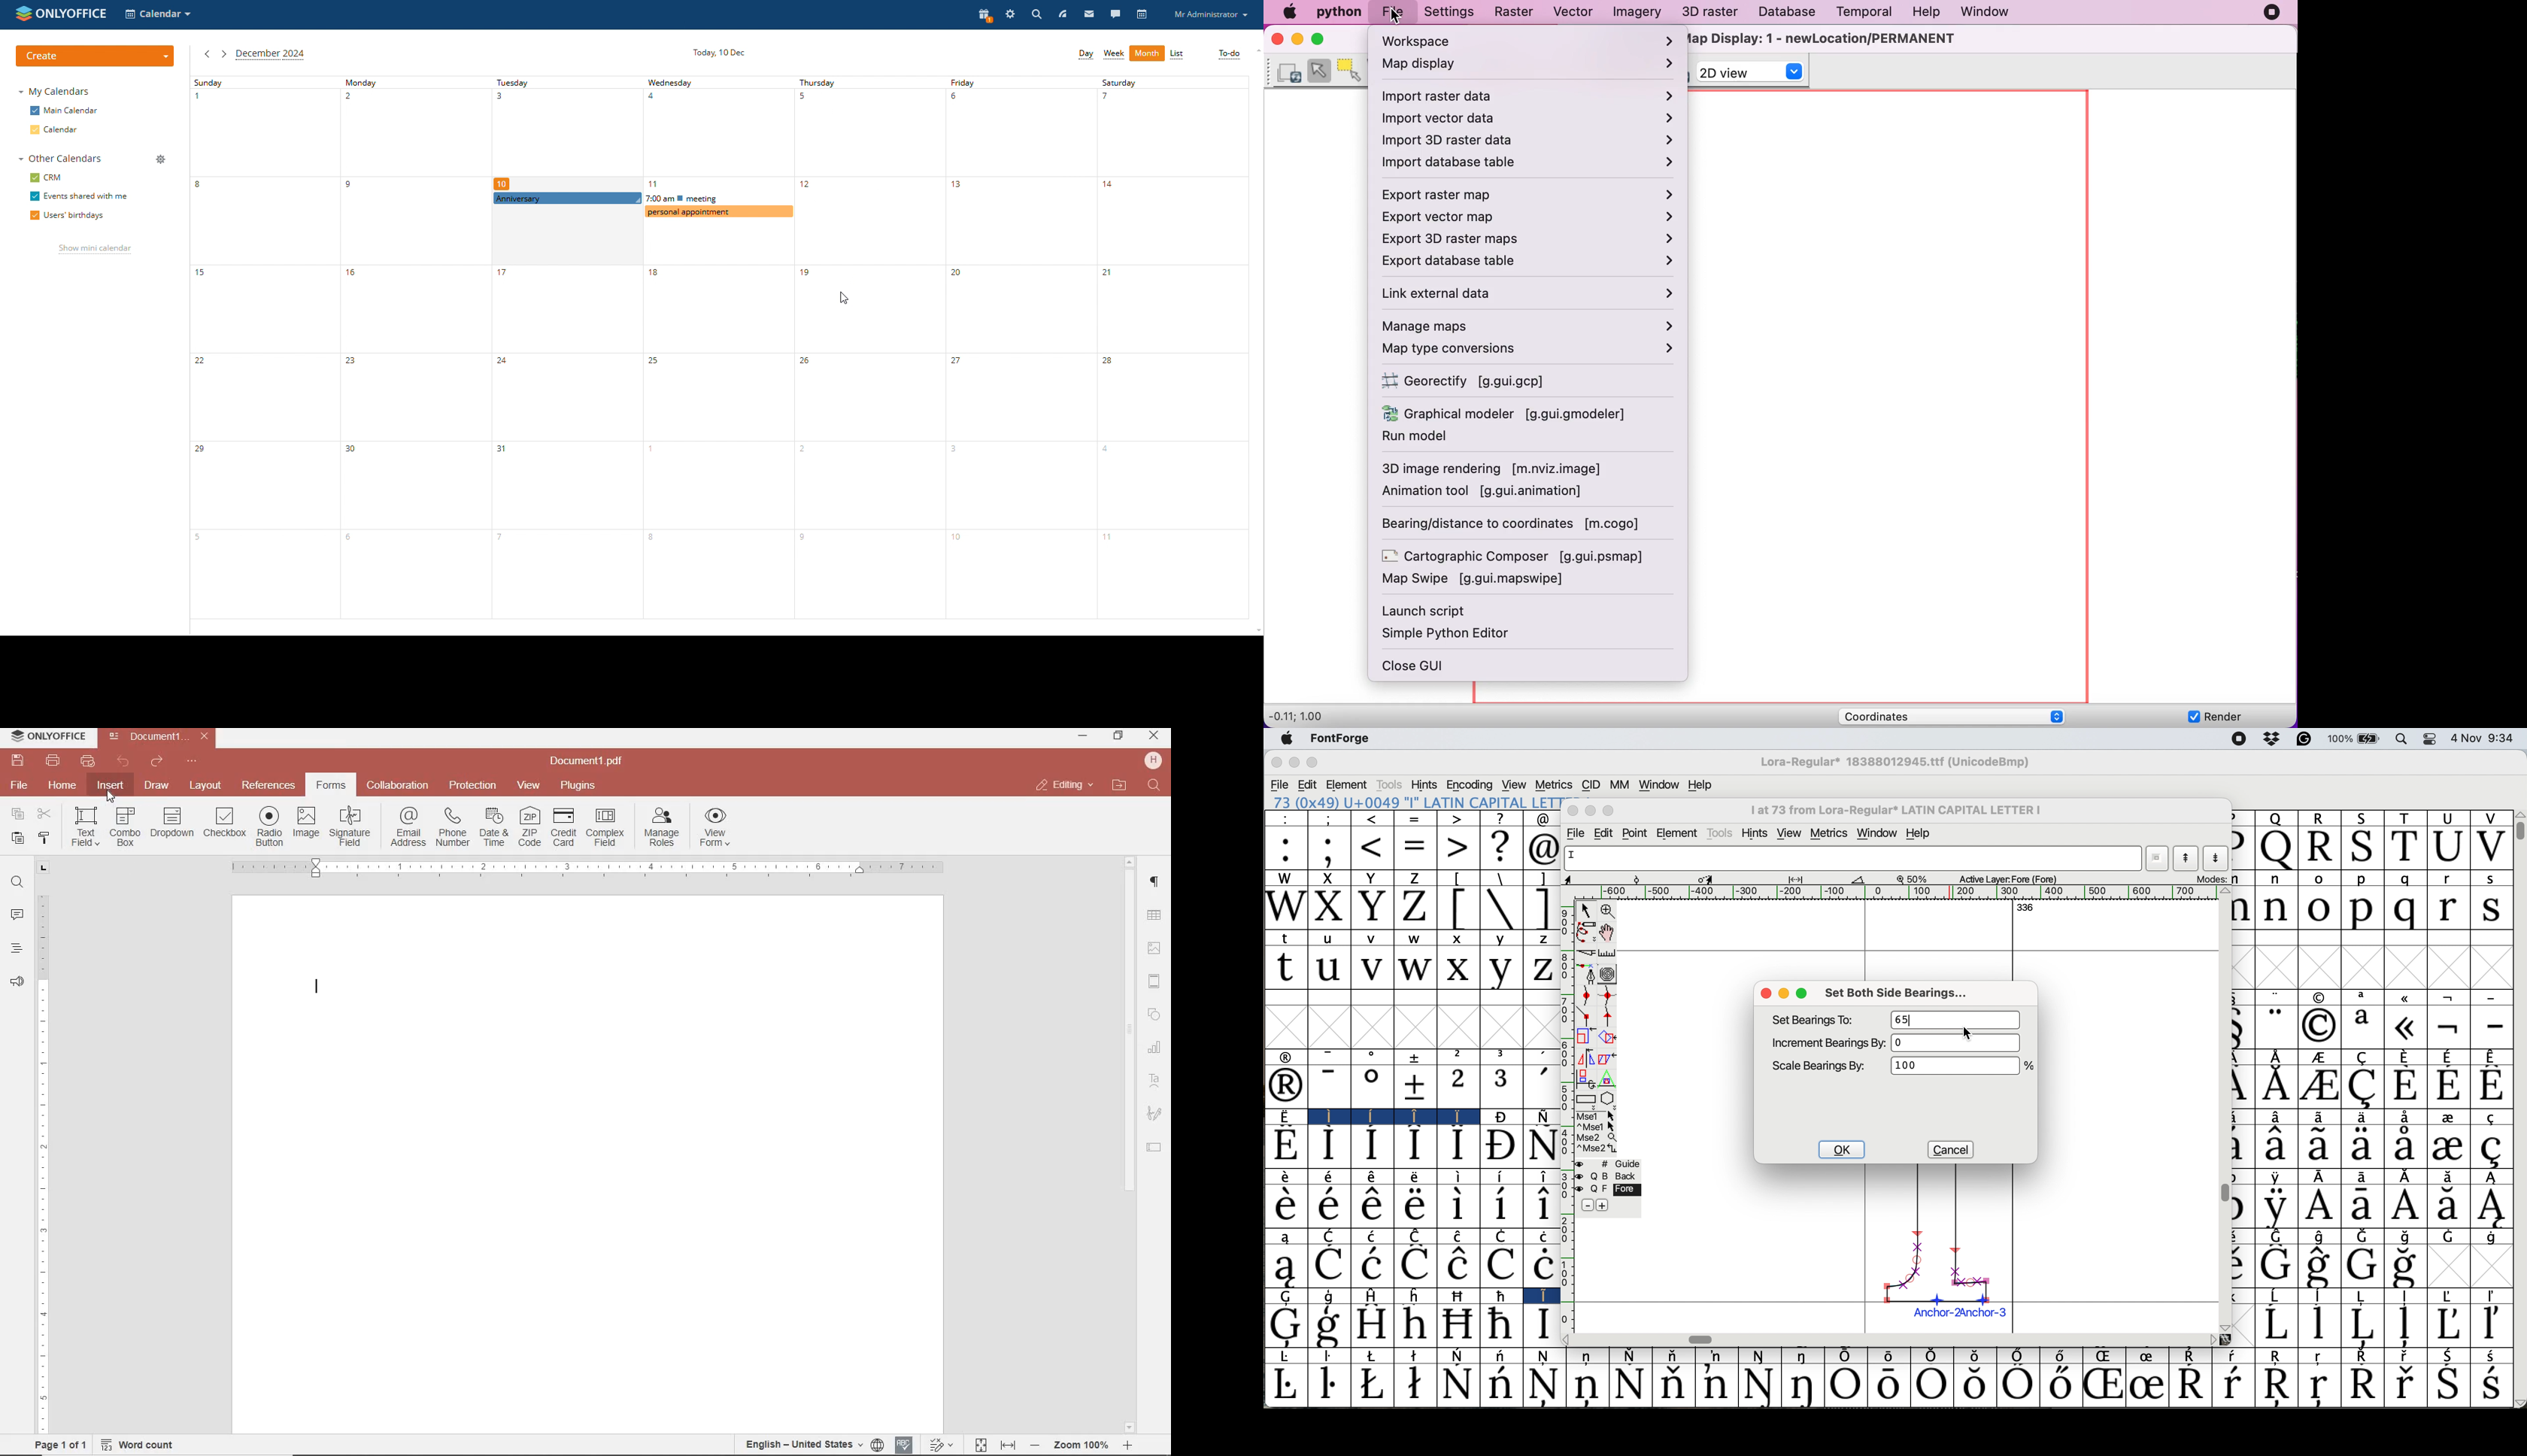 The image size is (2548, 1456). I want to click on 73 (0x49) "I" LATIN CAPITAL LETTER, so click(1413, 802).